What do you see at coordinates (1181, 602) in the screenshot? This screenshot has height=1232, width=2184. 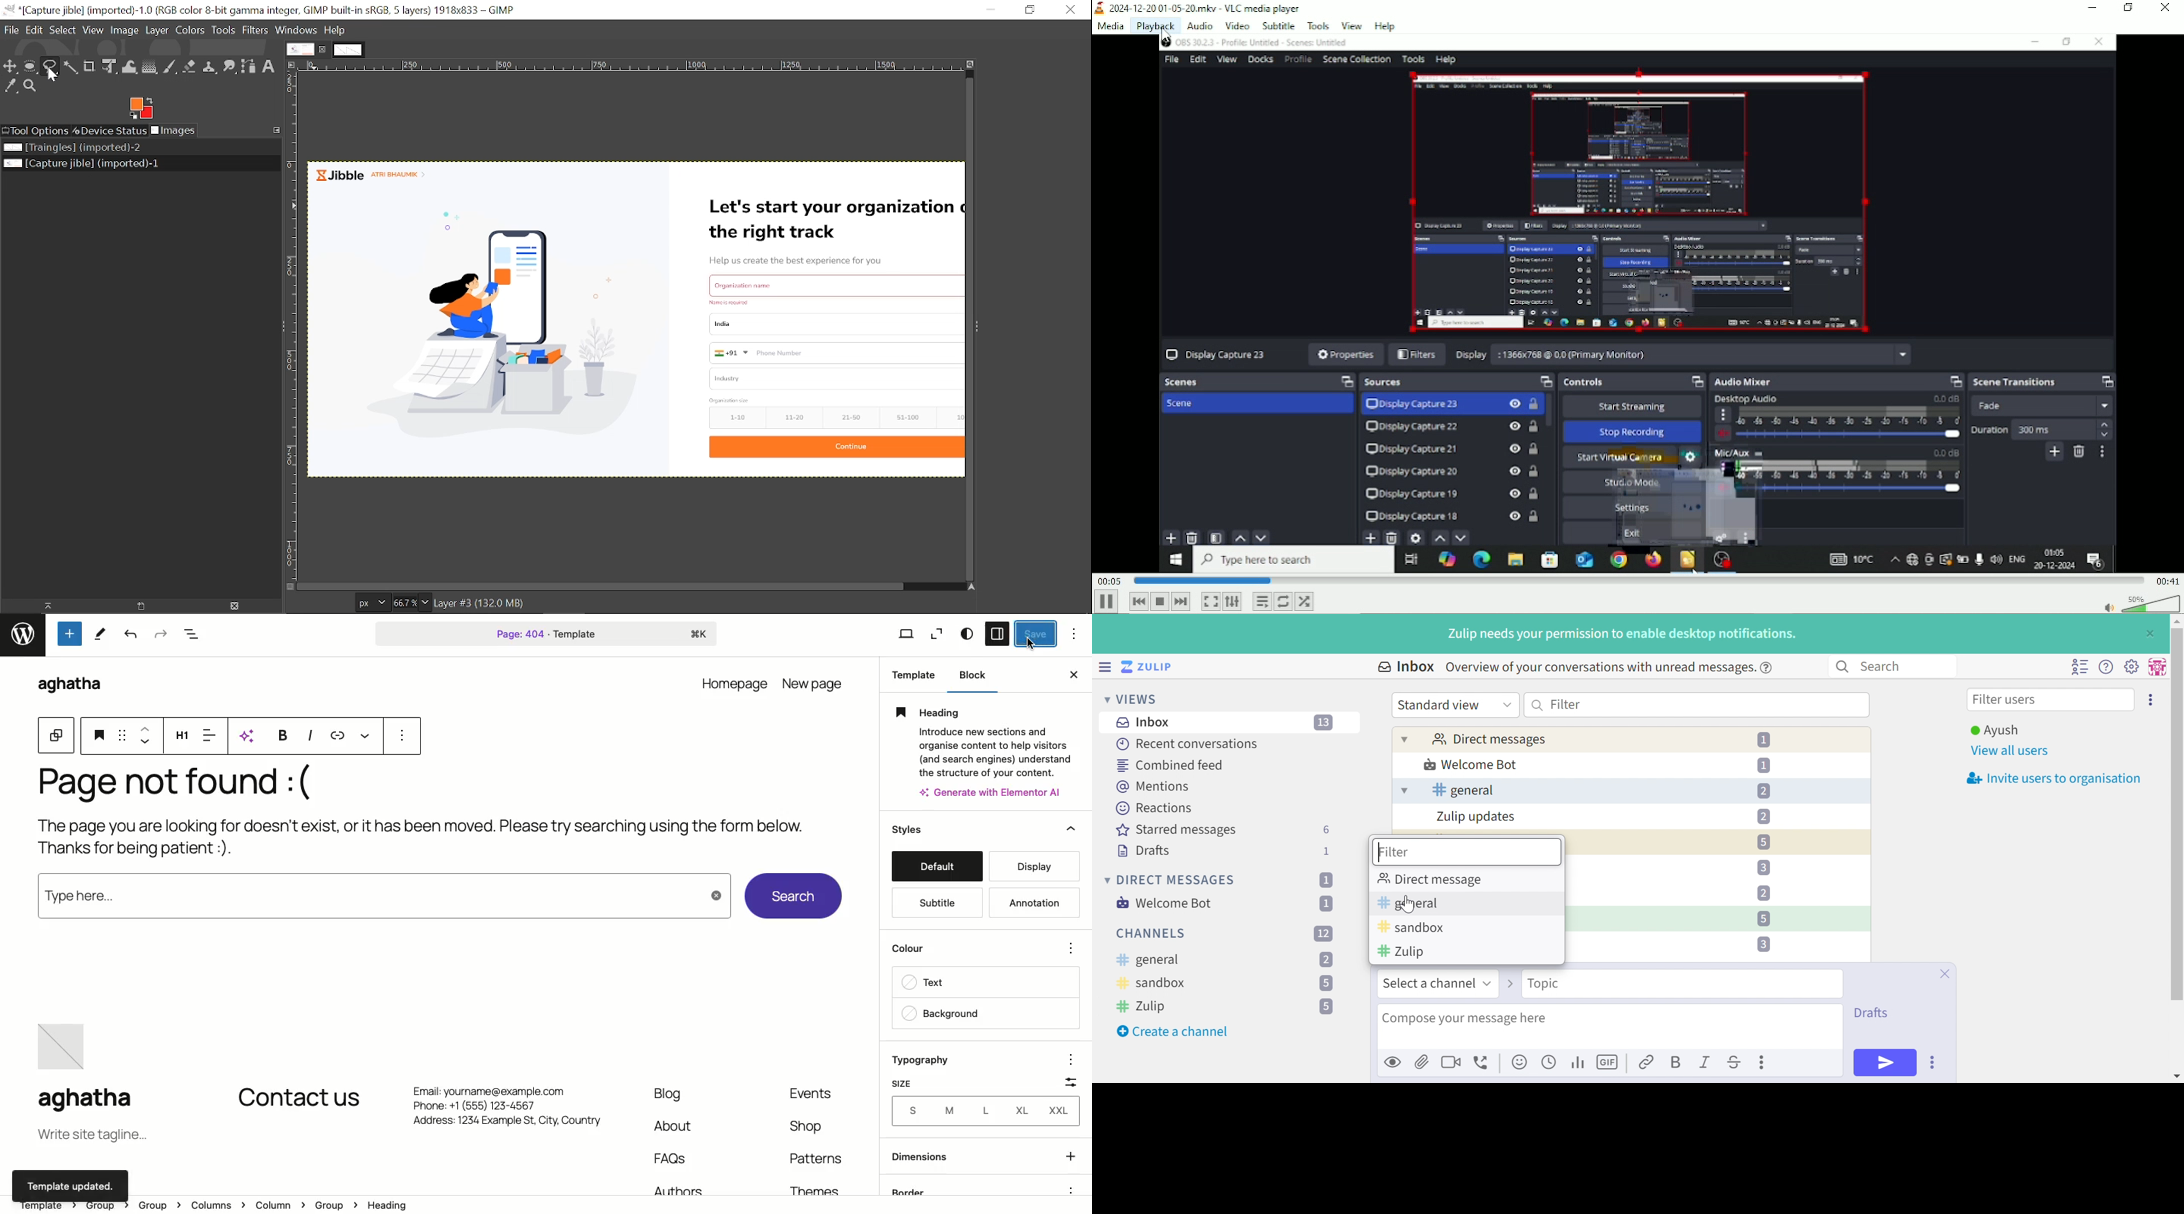 I see `Next` at bounding box center [1181, 602].